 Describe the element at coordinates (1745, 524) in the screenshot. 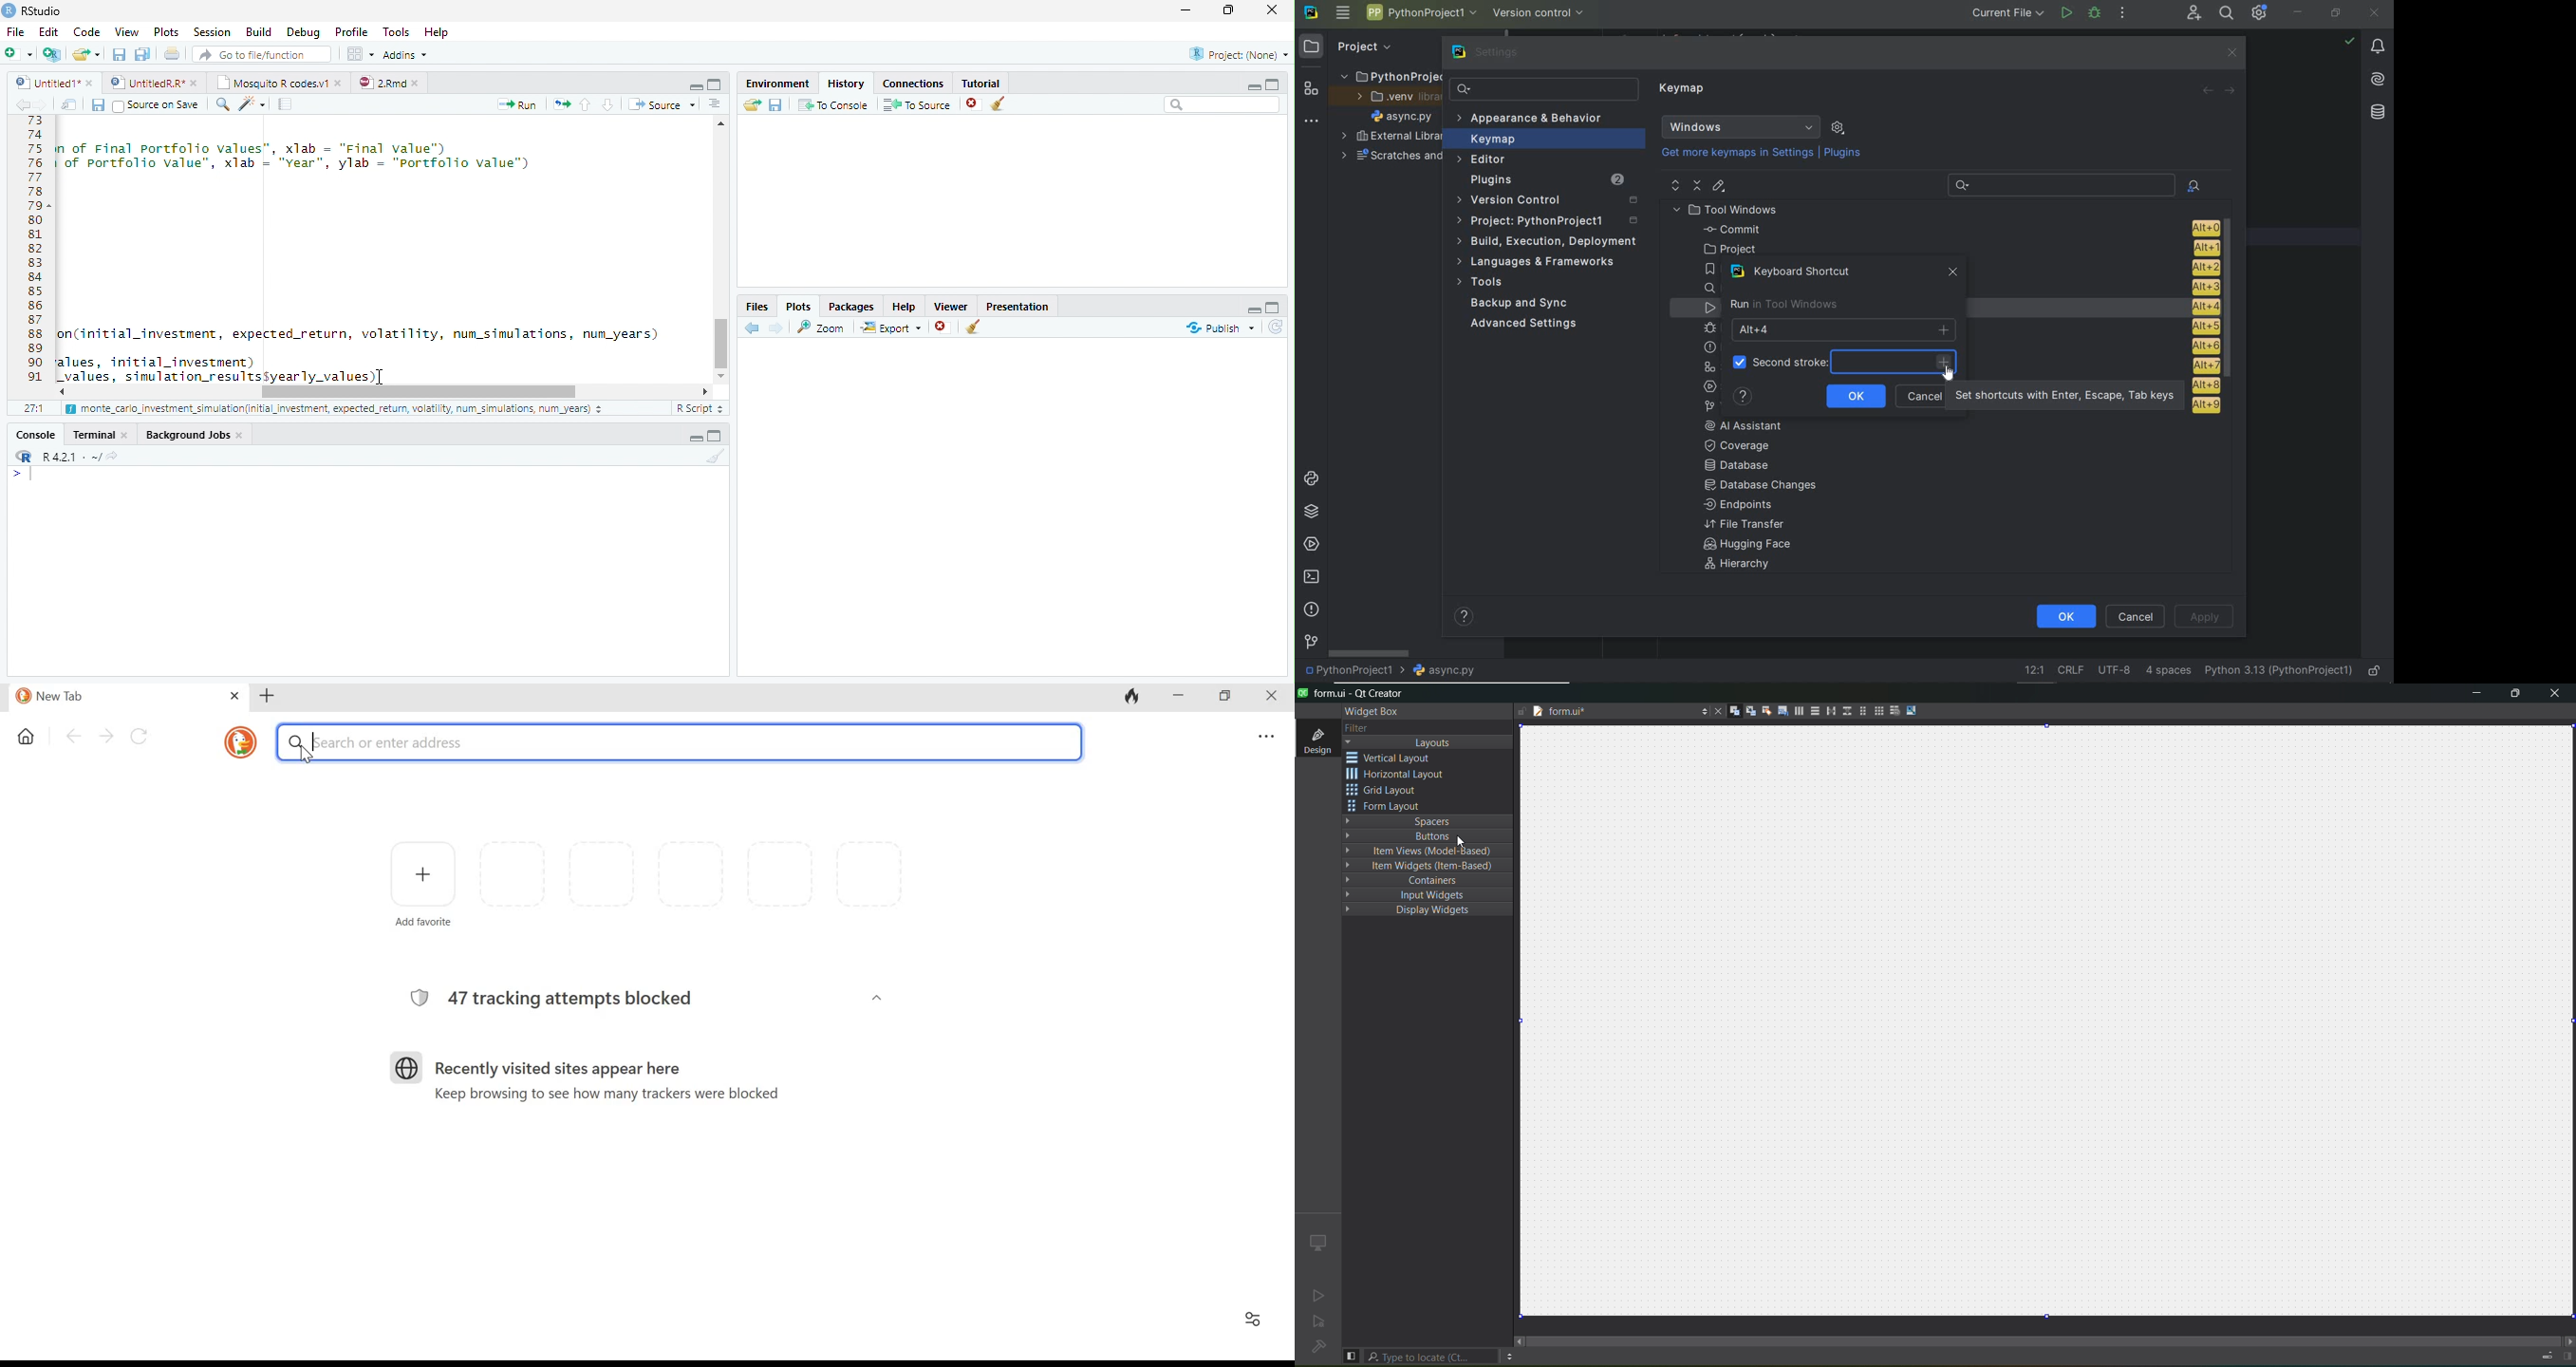

I see `File Transfer` at that location.